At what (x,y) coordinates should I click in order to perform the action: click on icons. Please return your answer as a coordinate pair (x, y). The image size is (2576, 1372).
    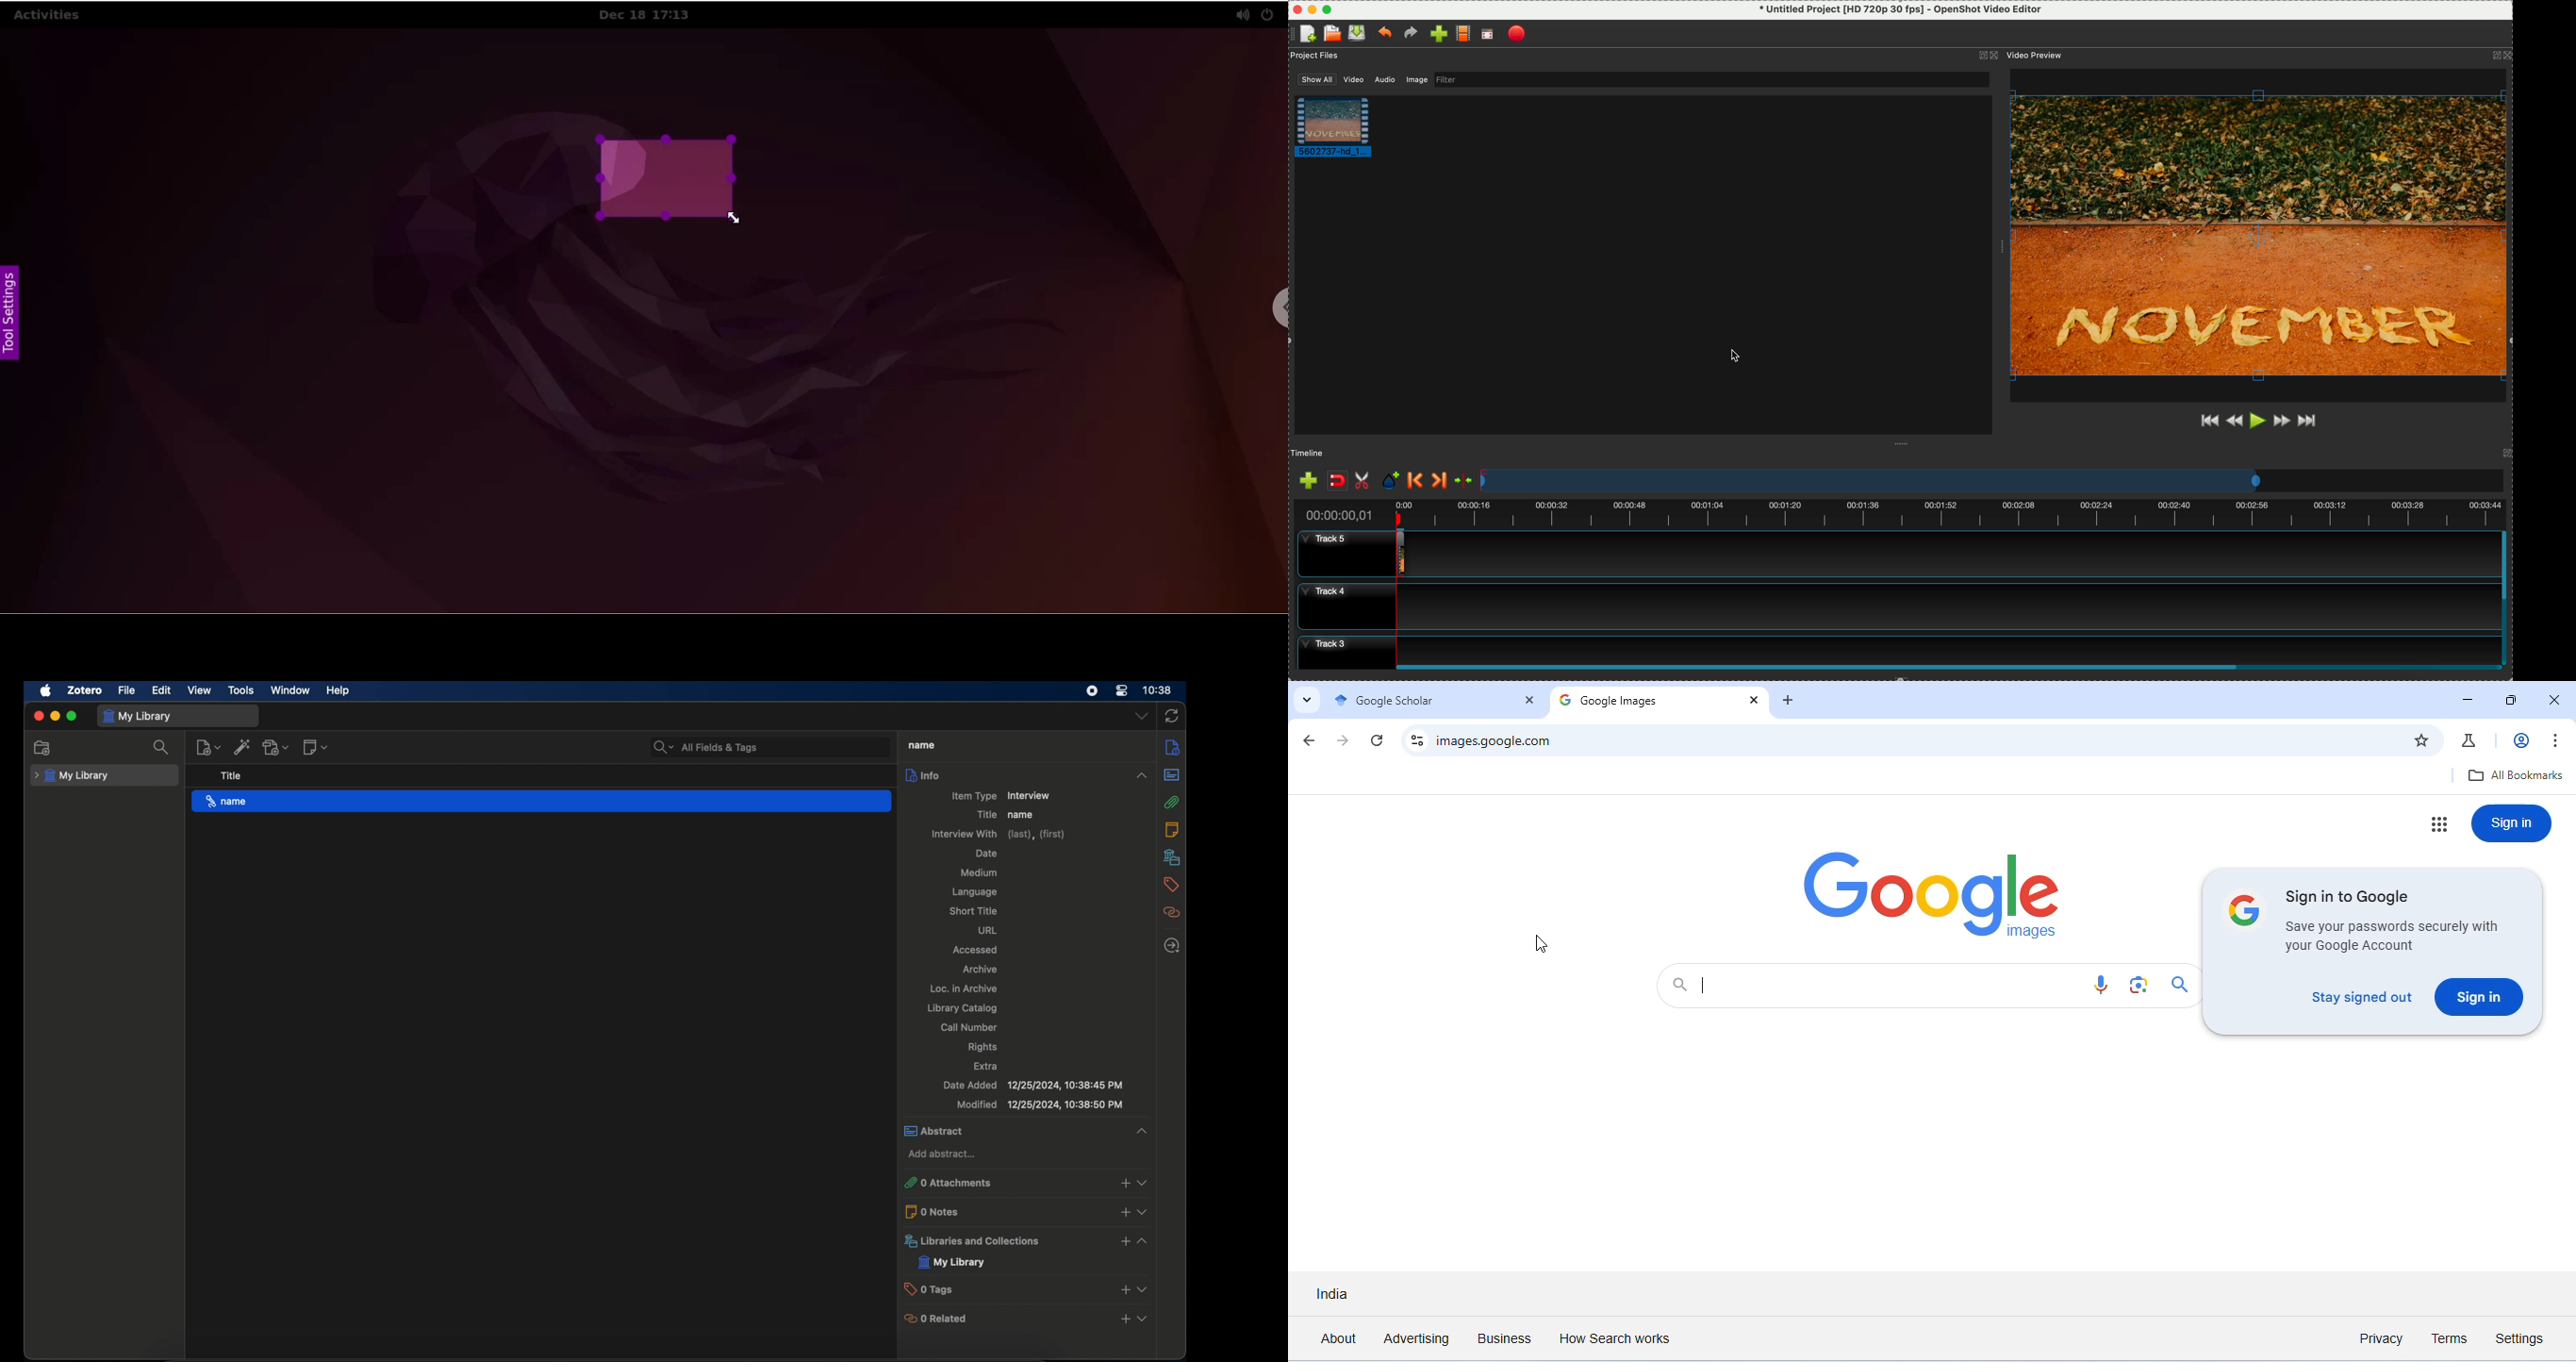
    Looking at the image, I should click on (2501, 56).